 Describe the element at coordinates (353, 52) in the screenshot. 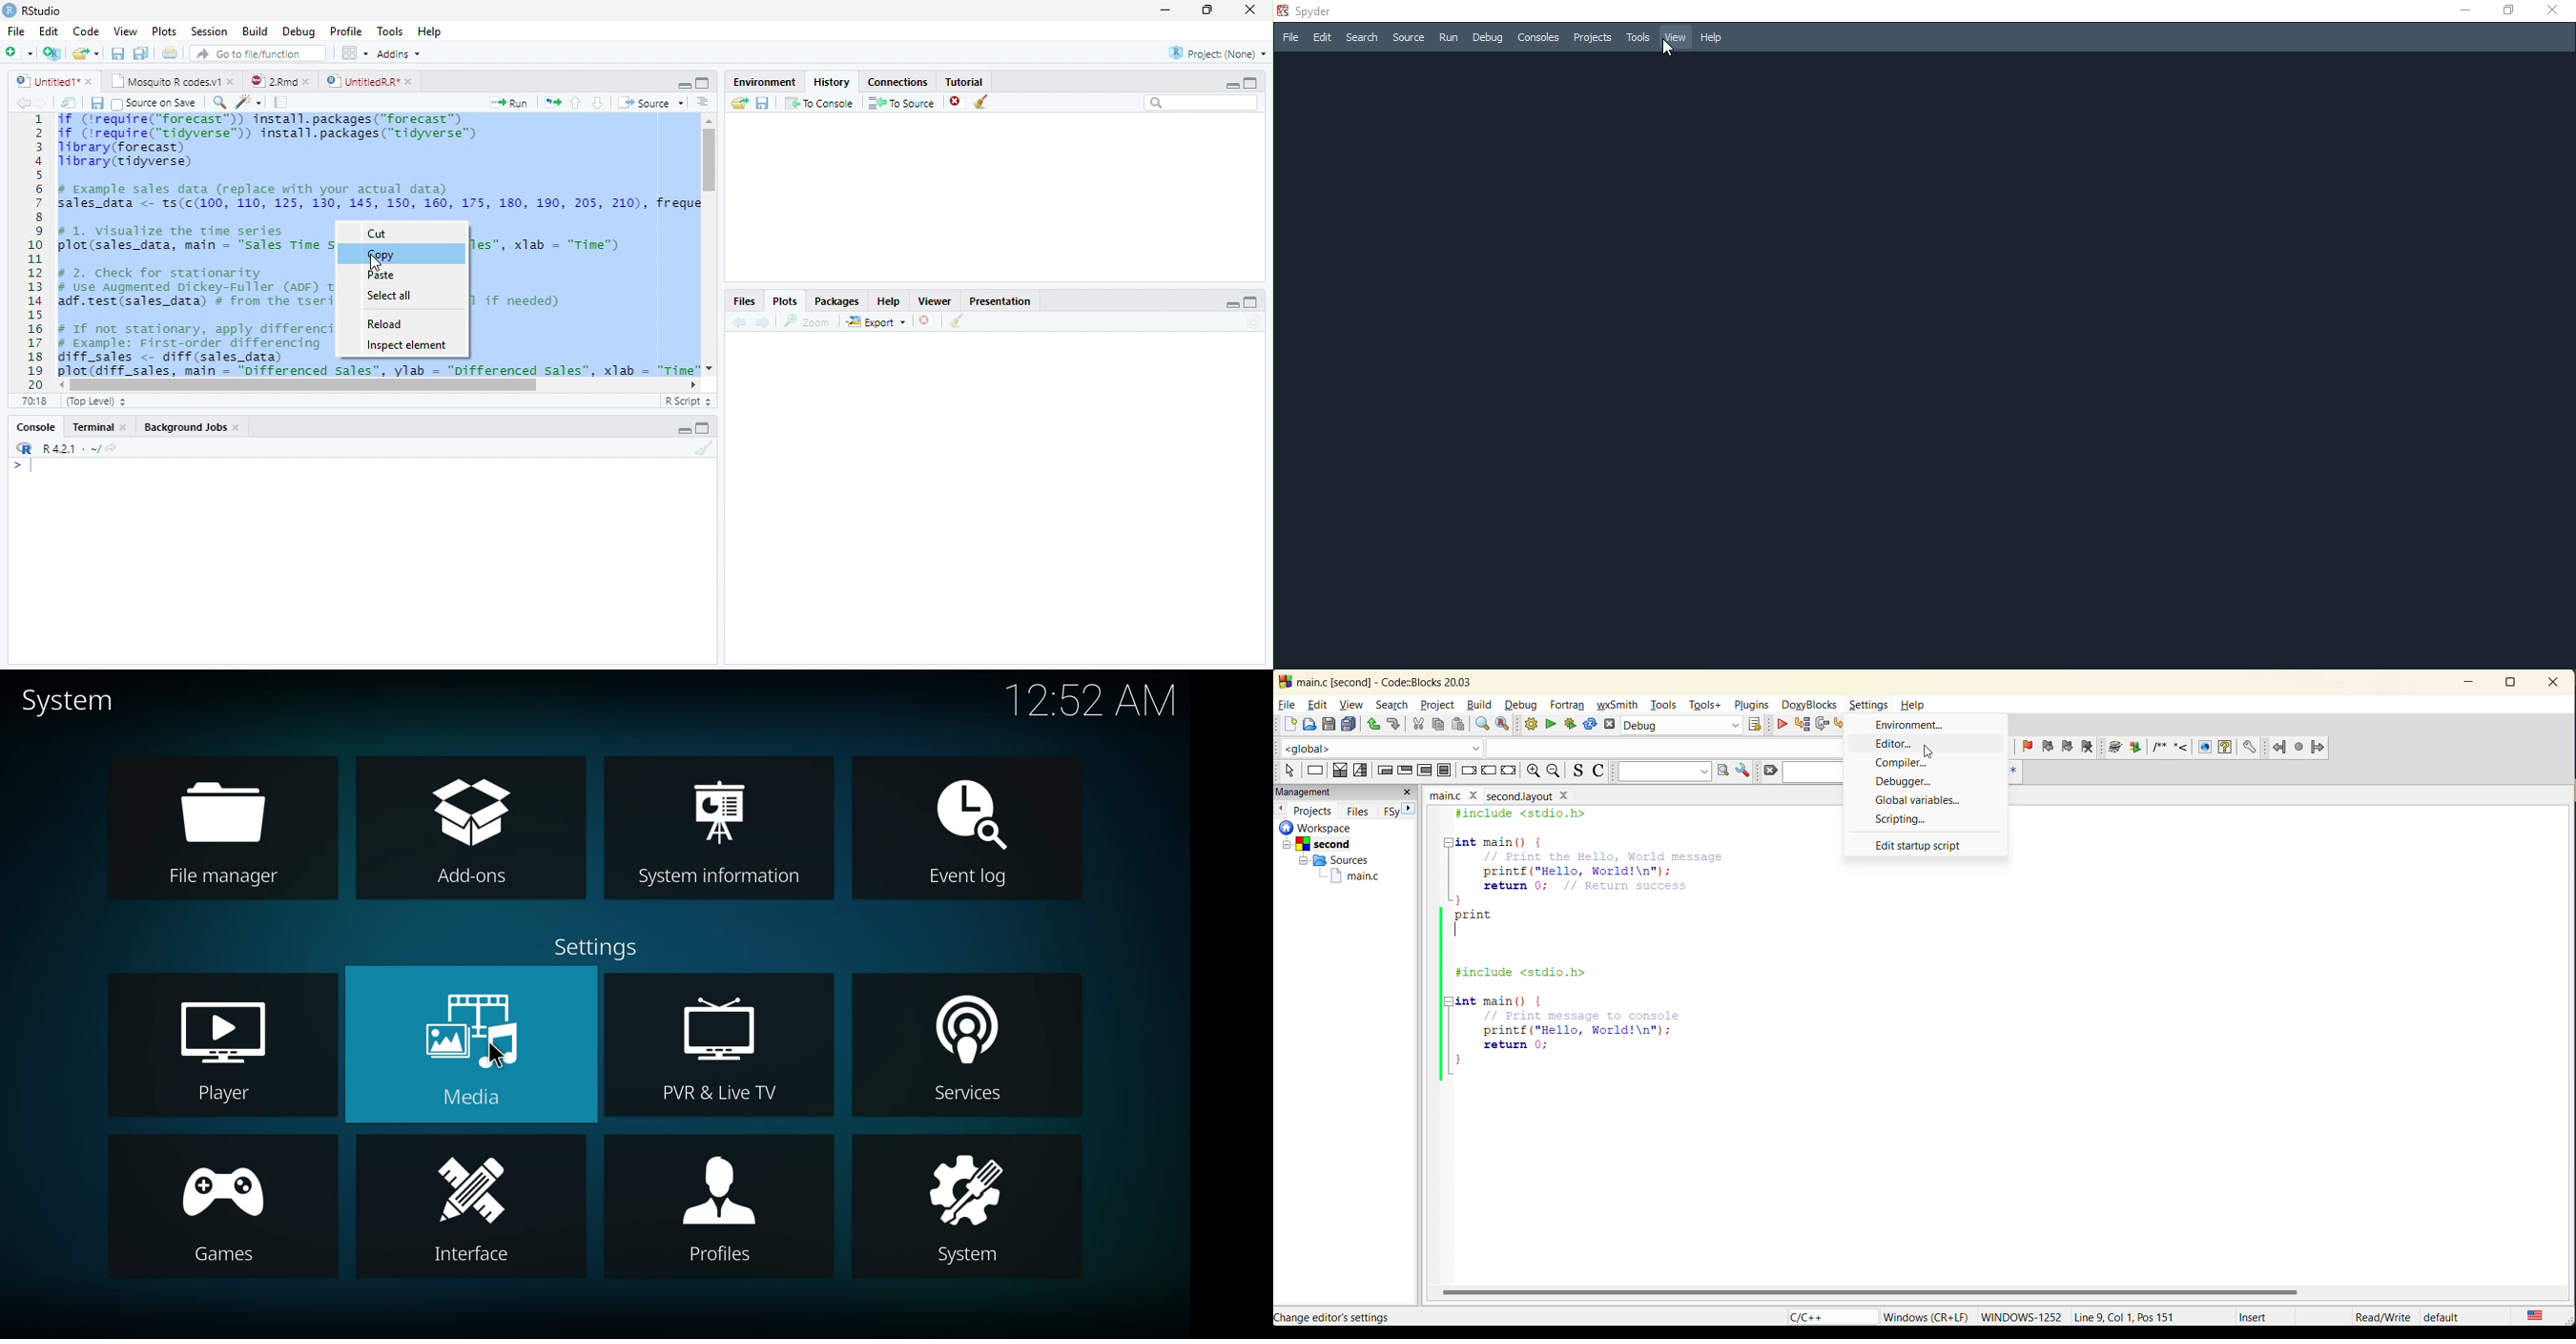

I see `Workplace panes` at that location.